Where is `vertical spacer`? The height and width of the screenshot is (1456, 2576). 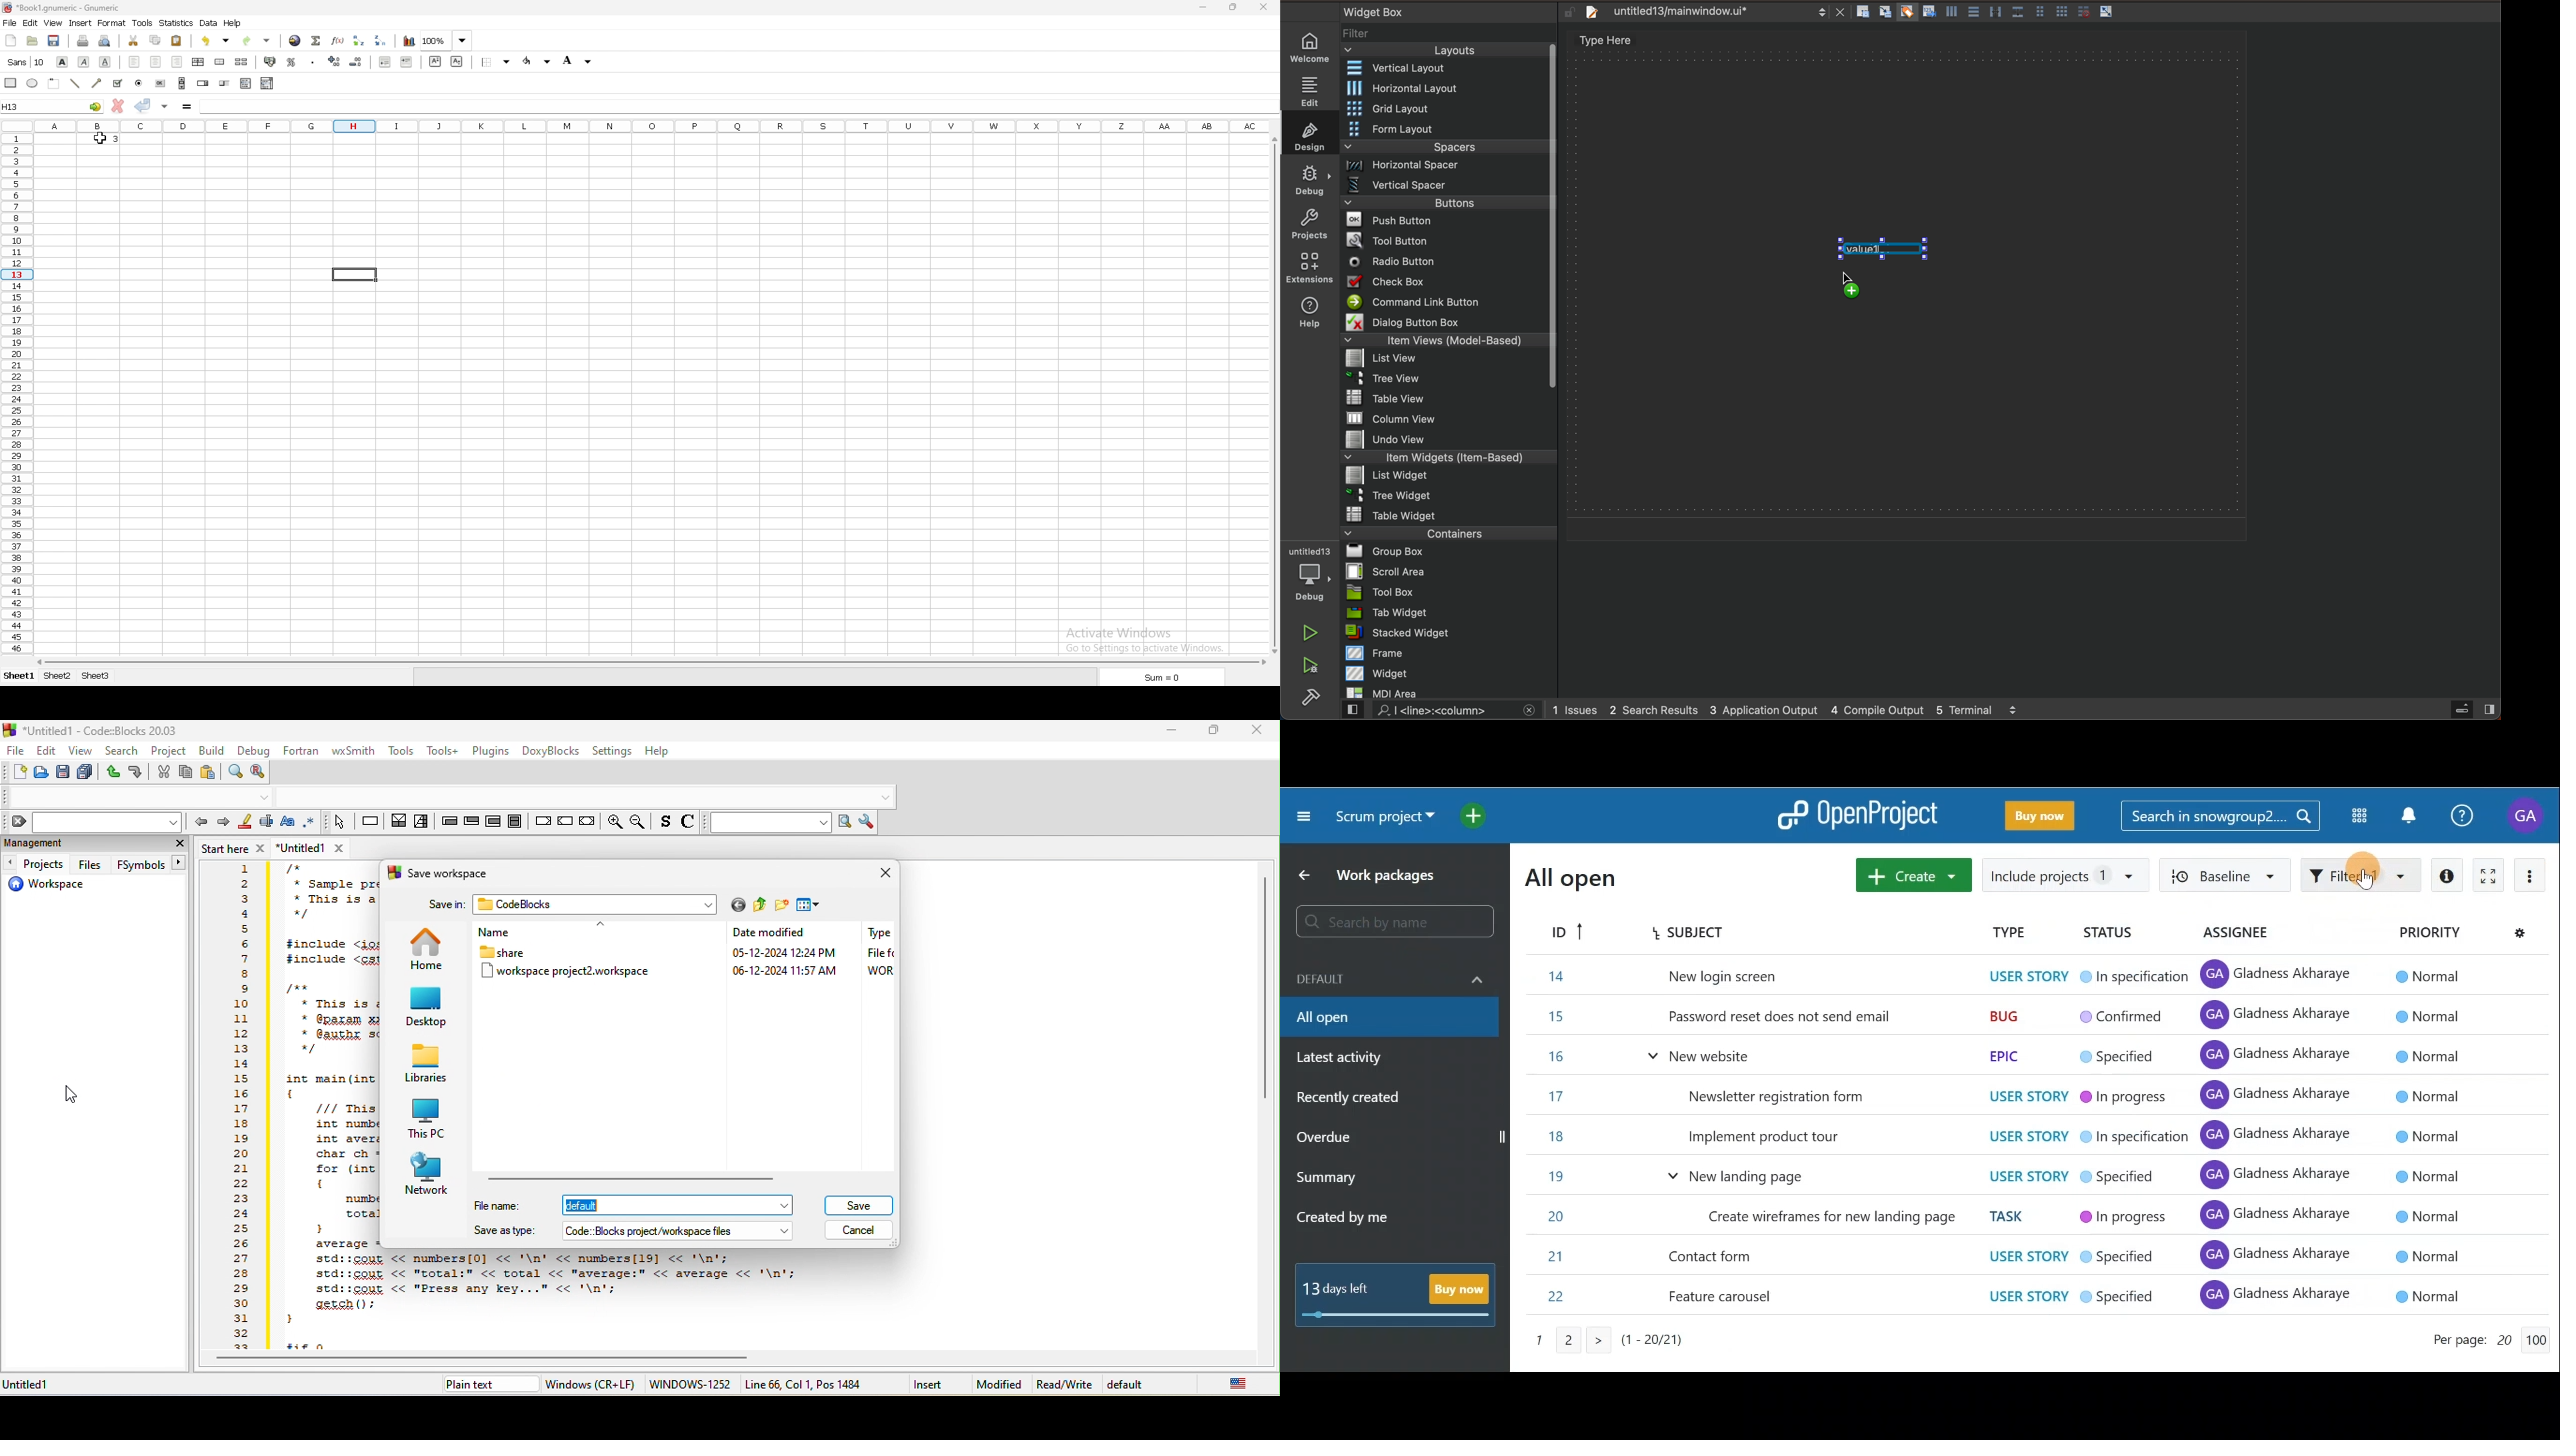
vertical spacer is located at coordinates (1445, 187).